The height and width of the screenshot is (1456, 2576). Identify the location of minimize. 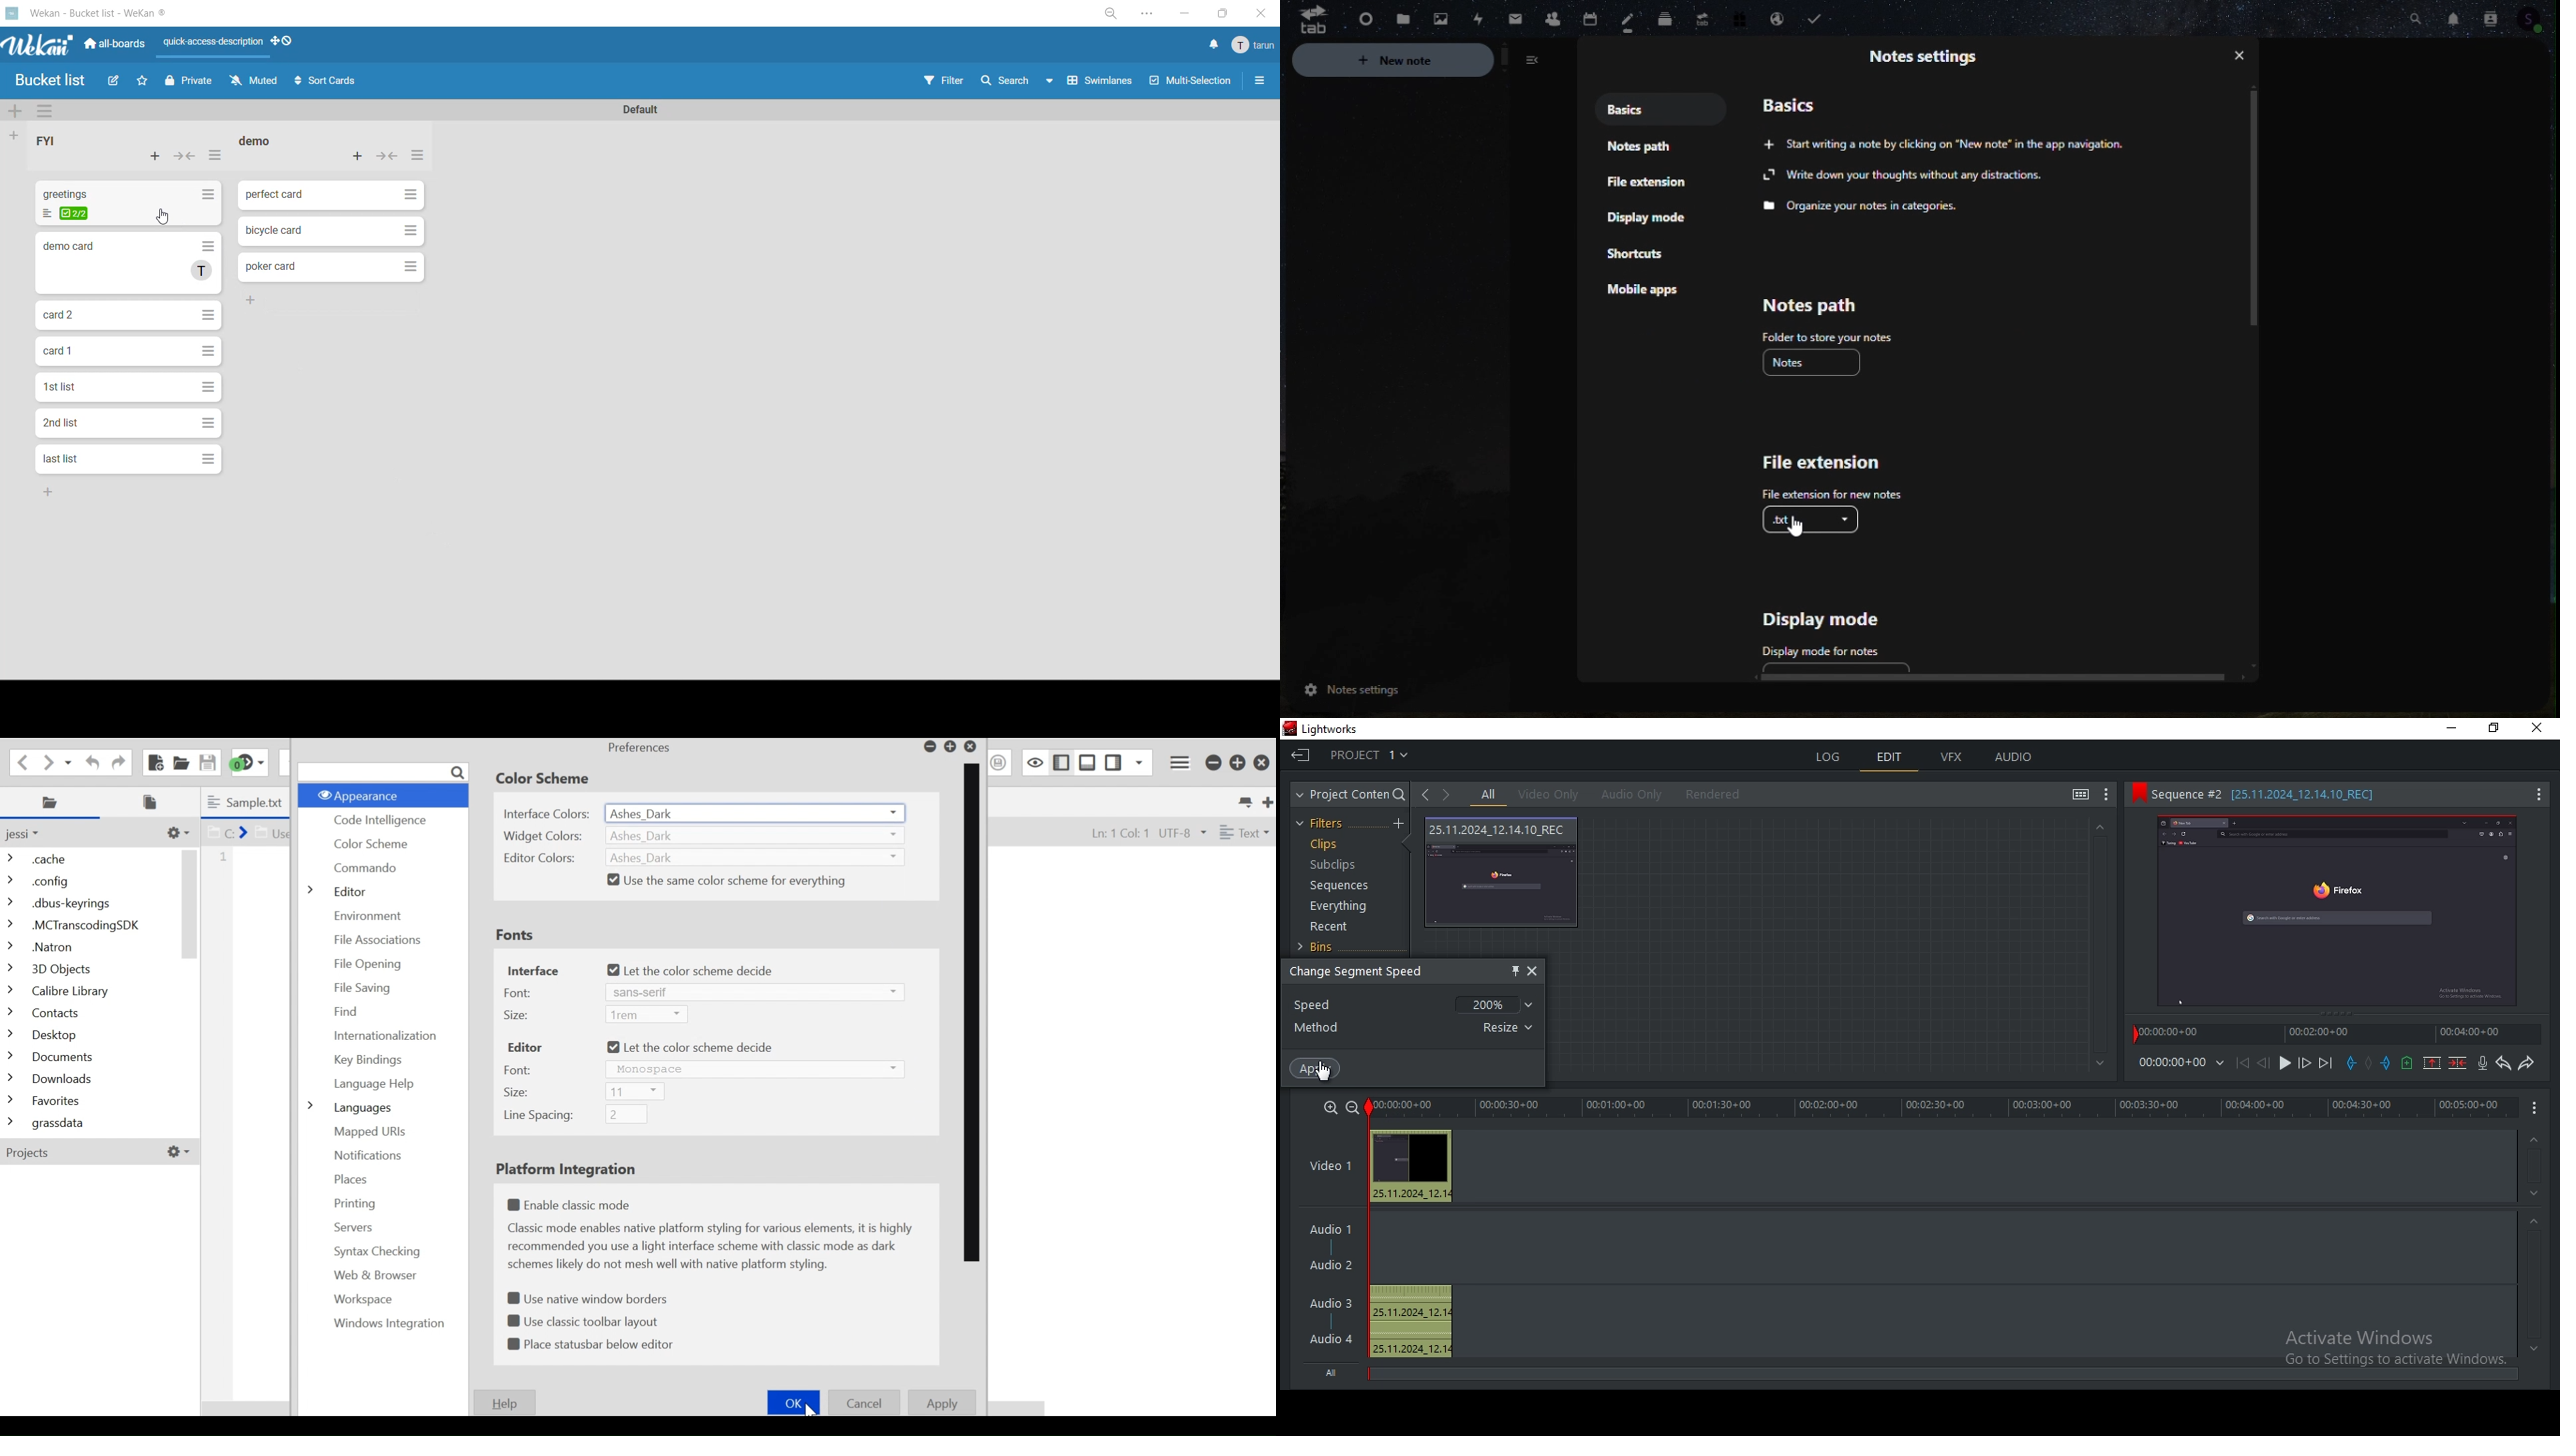
(1184, 12).